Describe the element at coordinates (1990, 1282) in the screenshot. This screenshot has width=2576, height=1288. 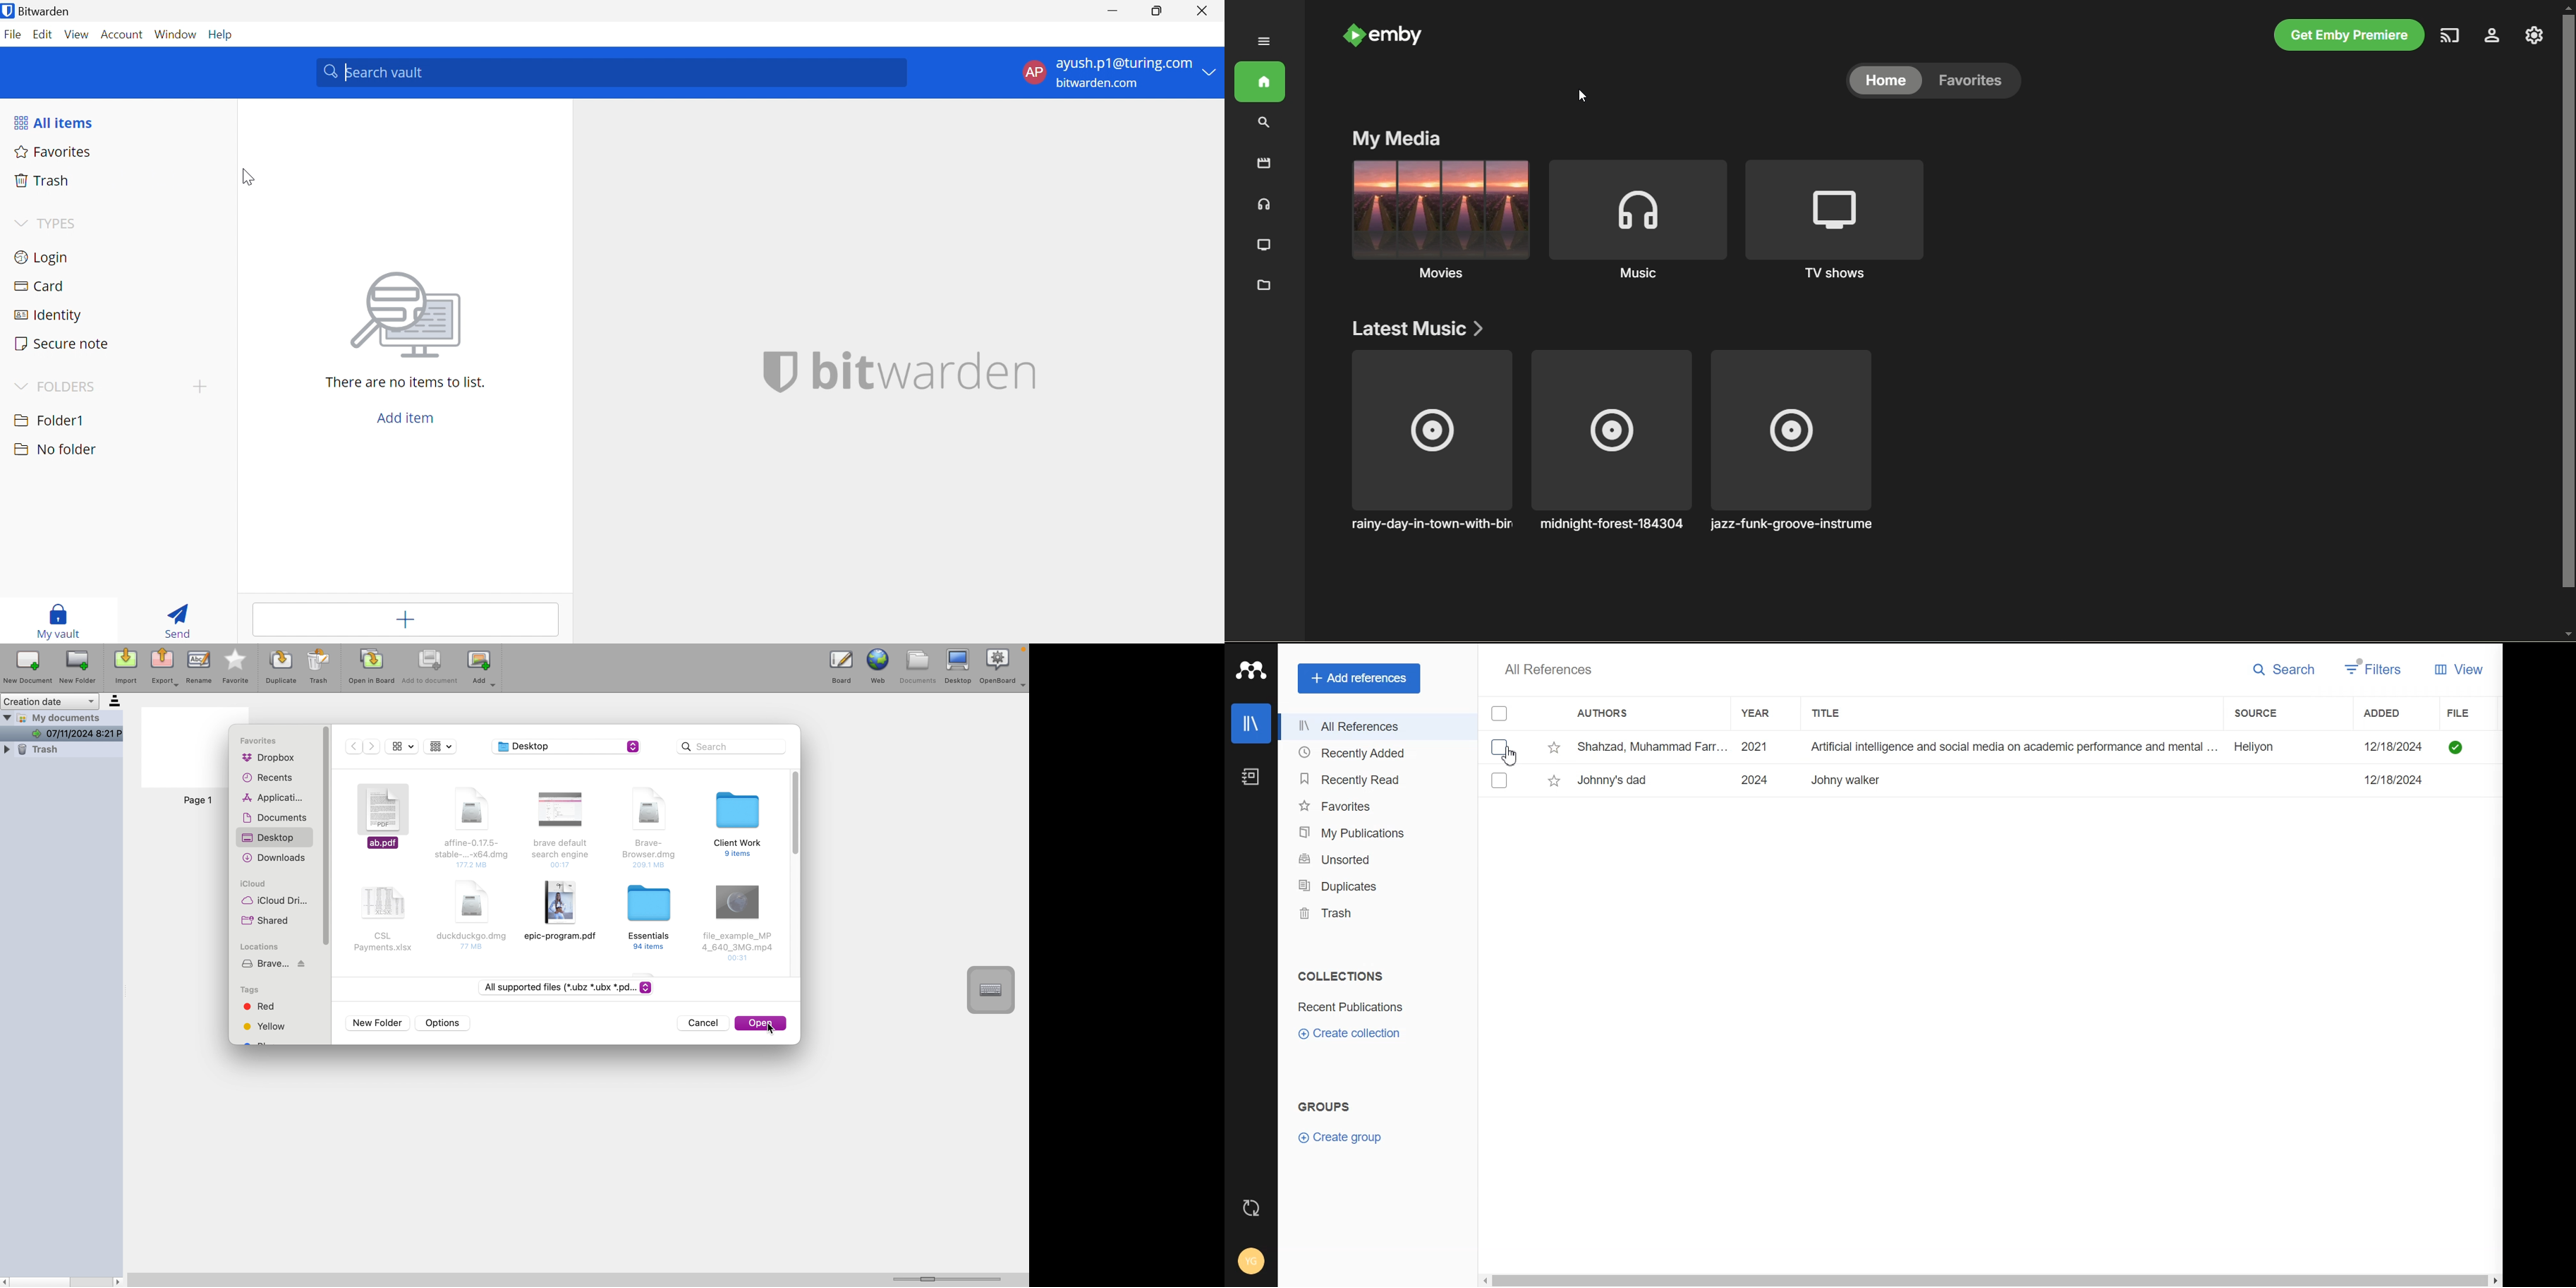
I see `Horizontal scroll bar` at that location.